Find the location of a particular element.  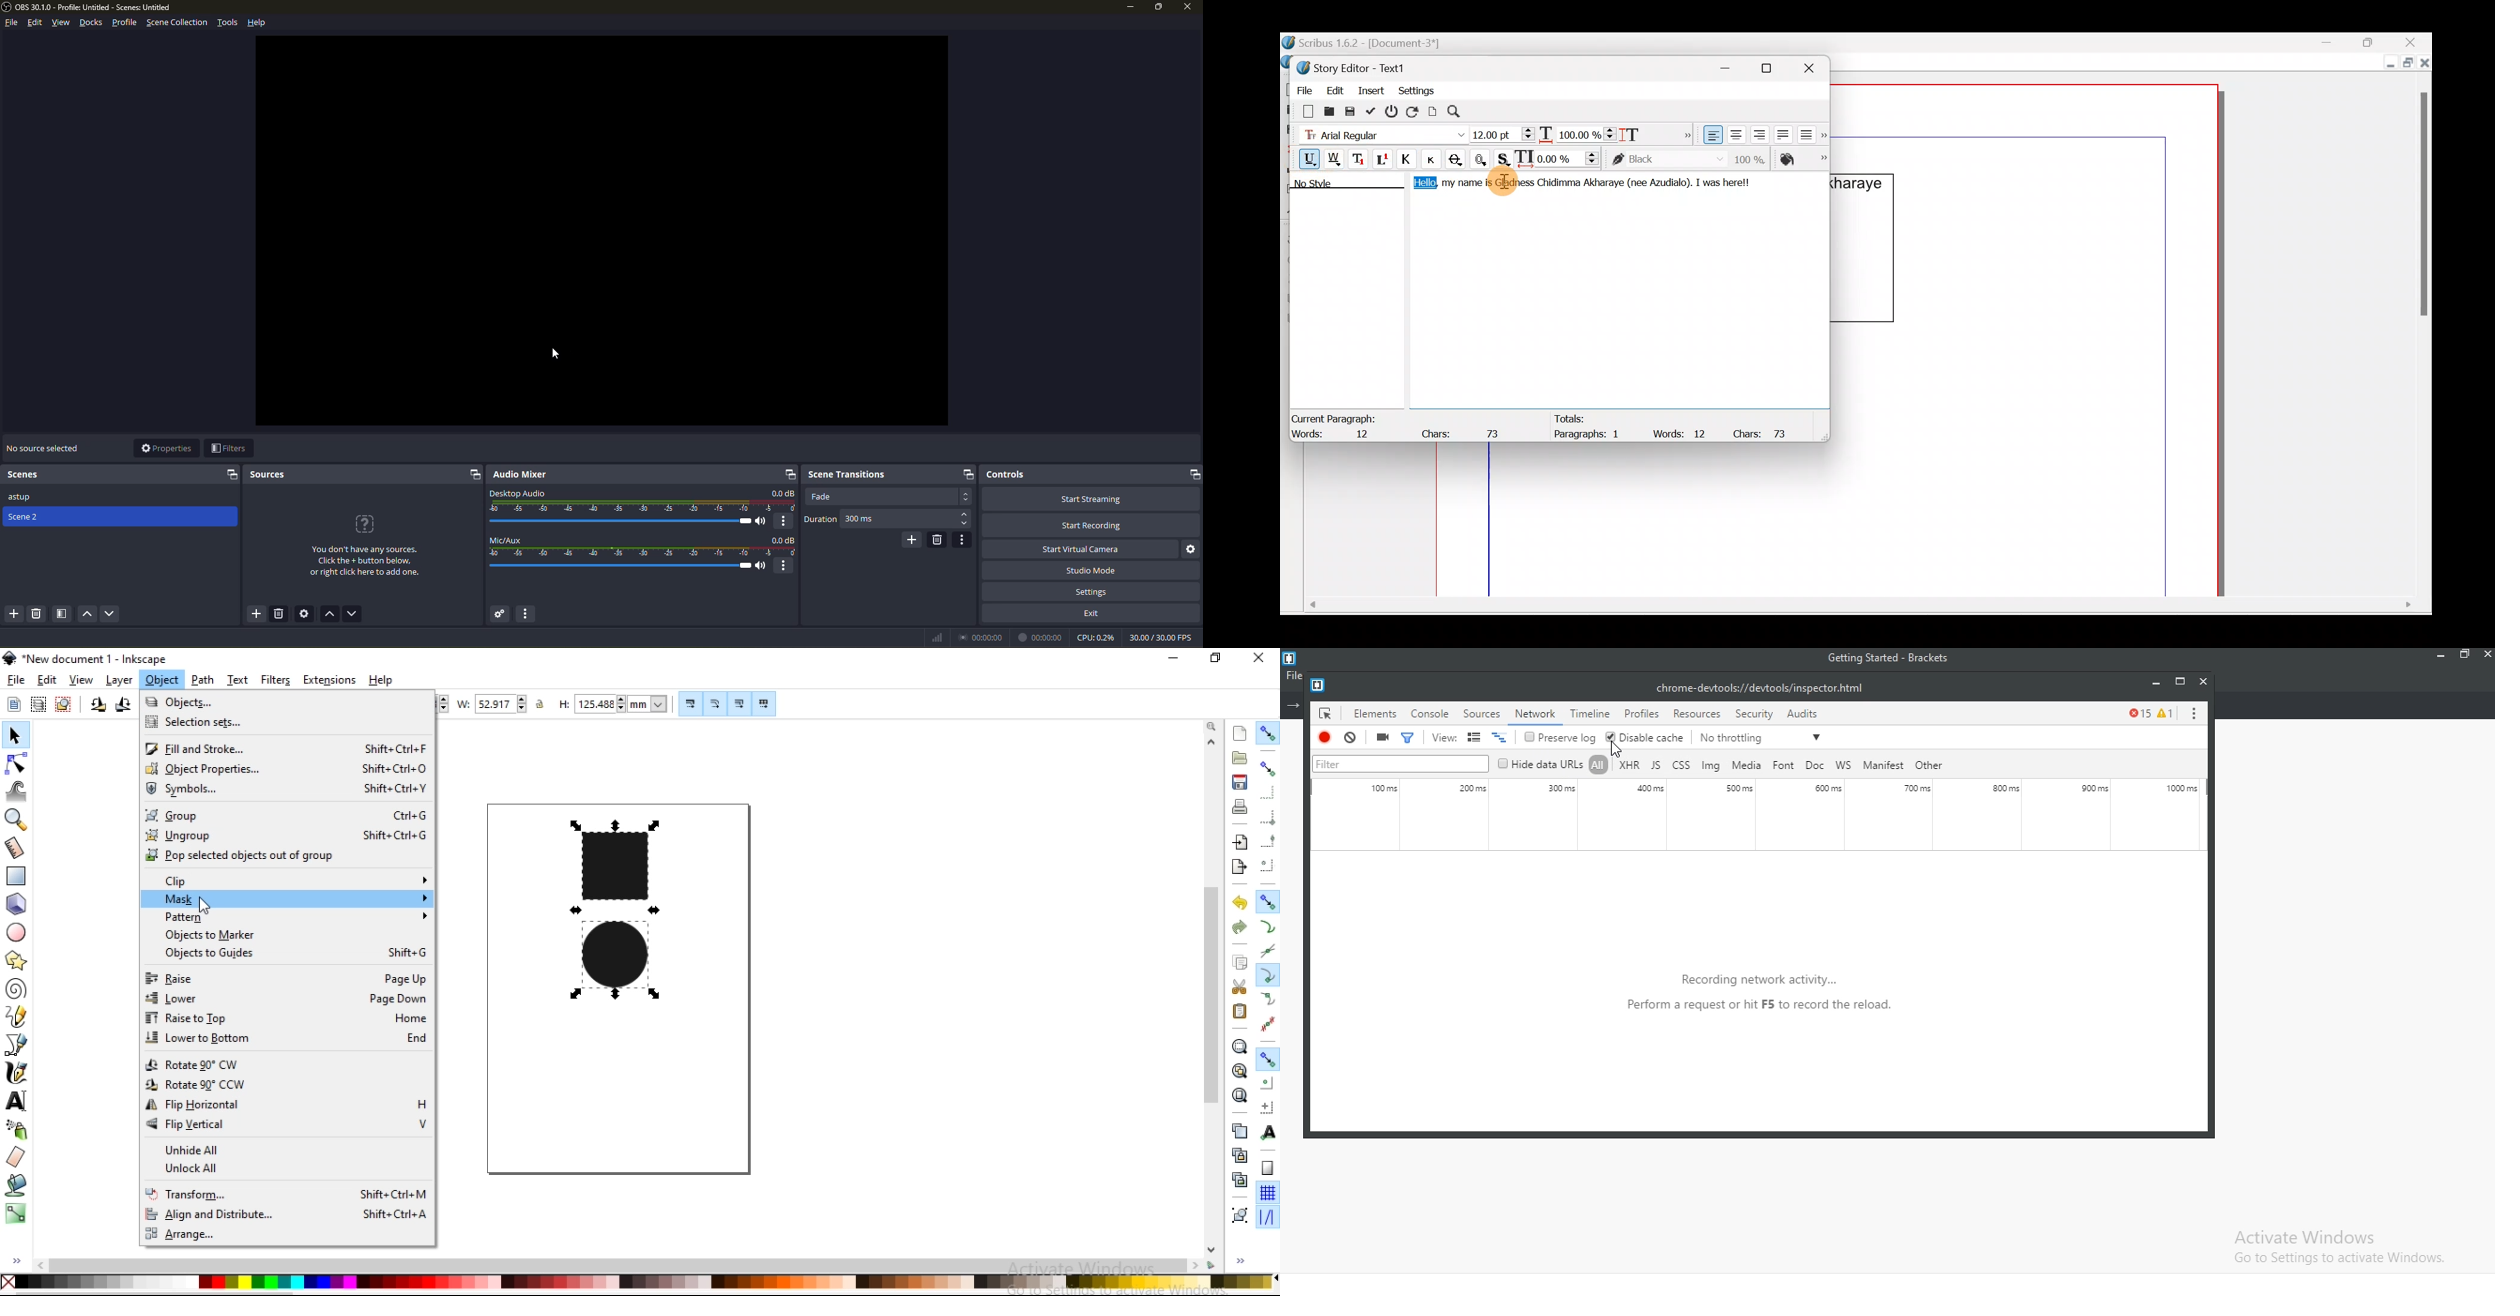

close is located at coordinates (2203, 681).